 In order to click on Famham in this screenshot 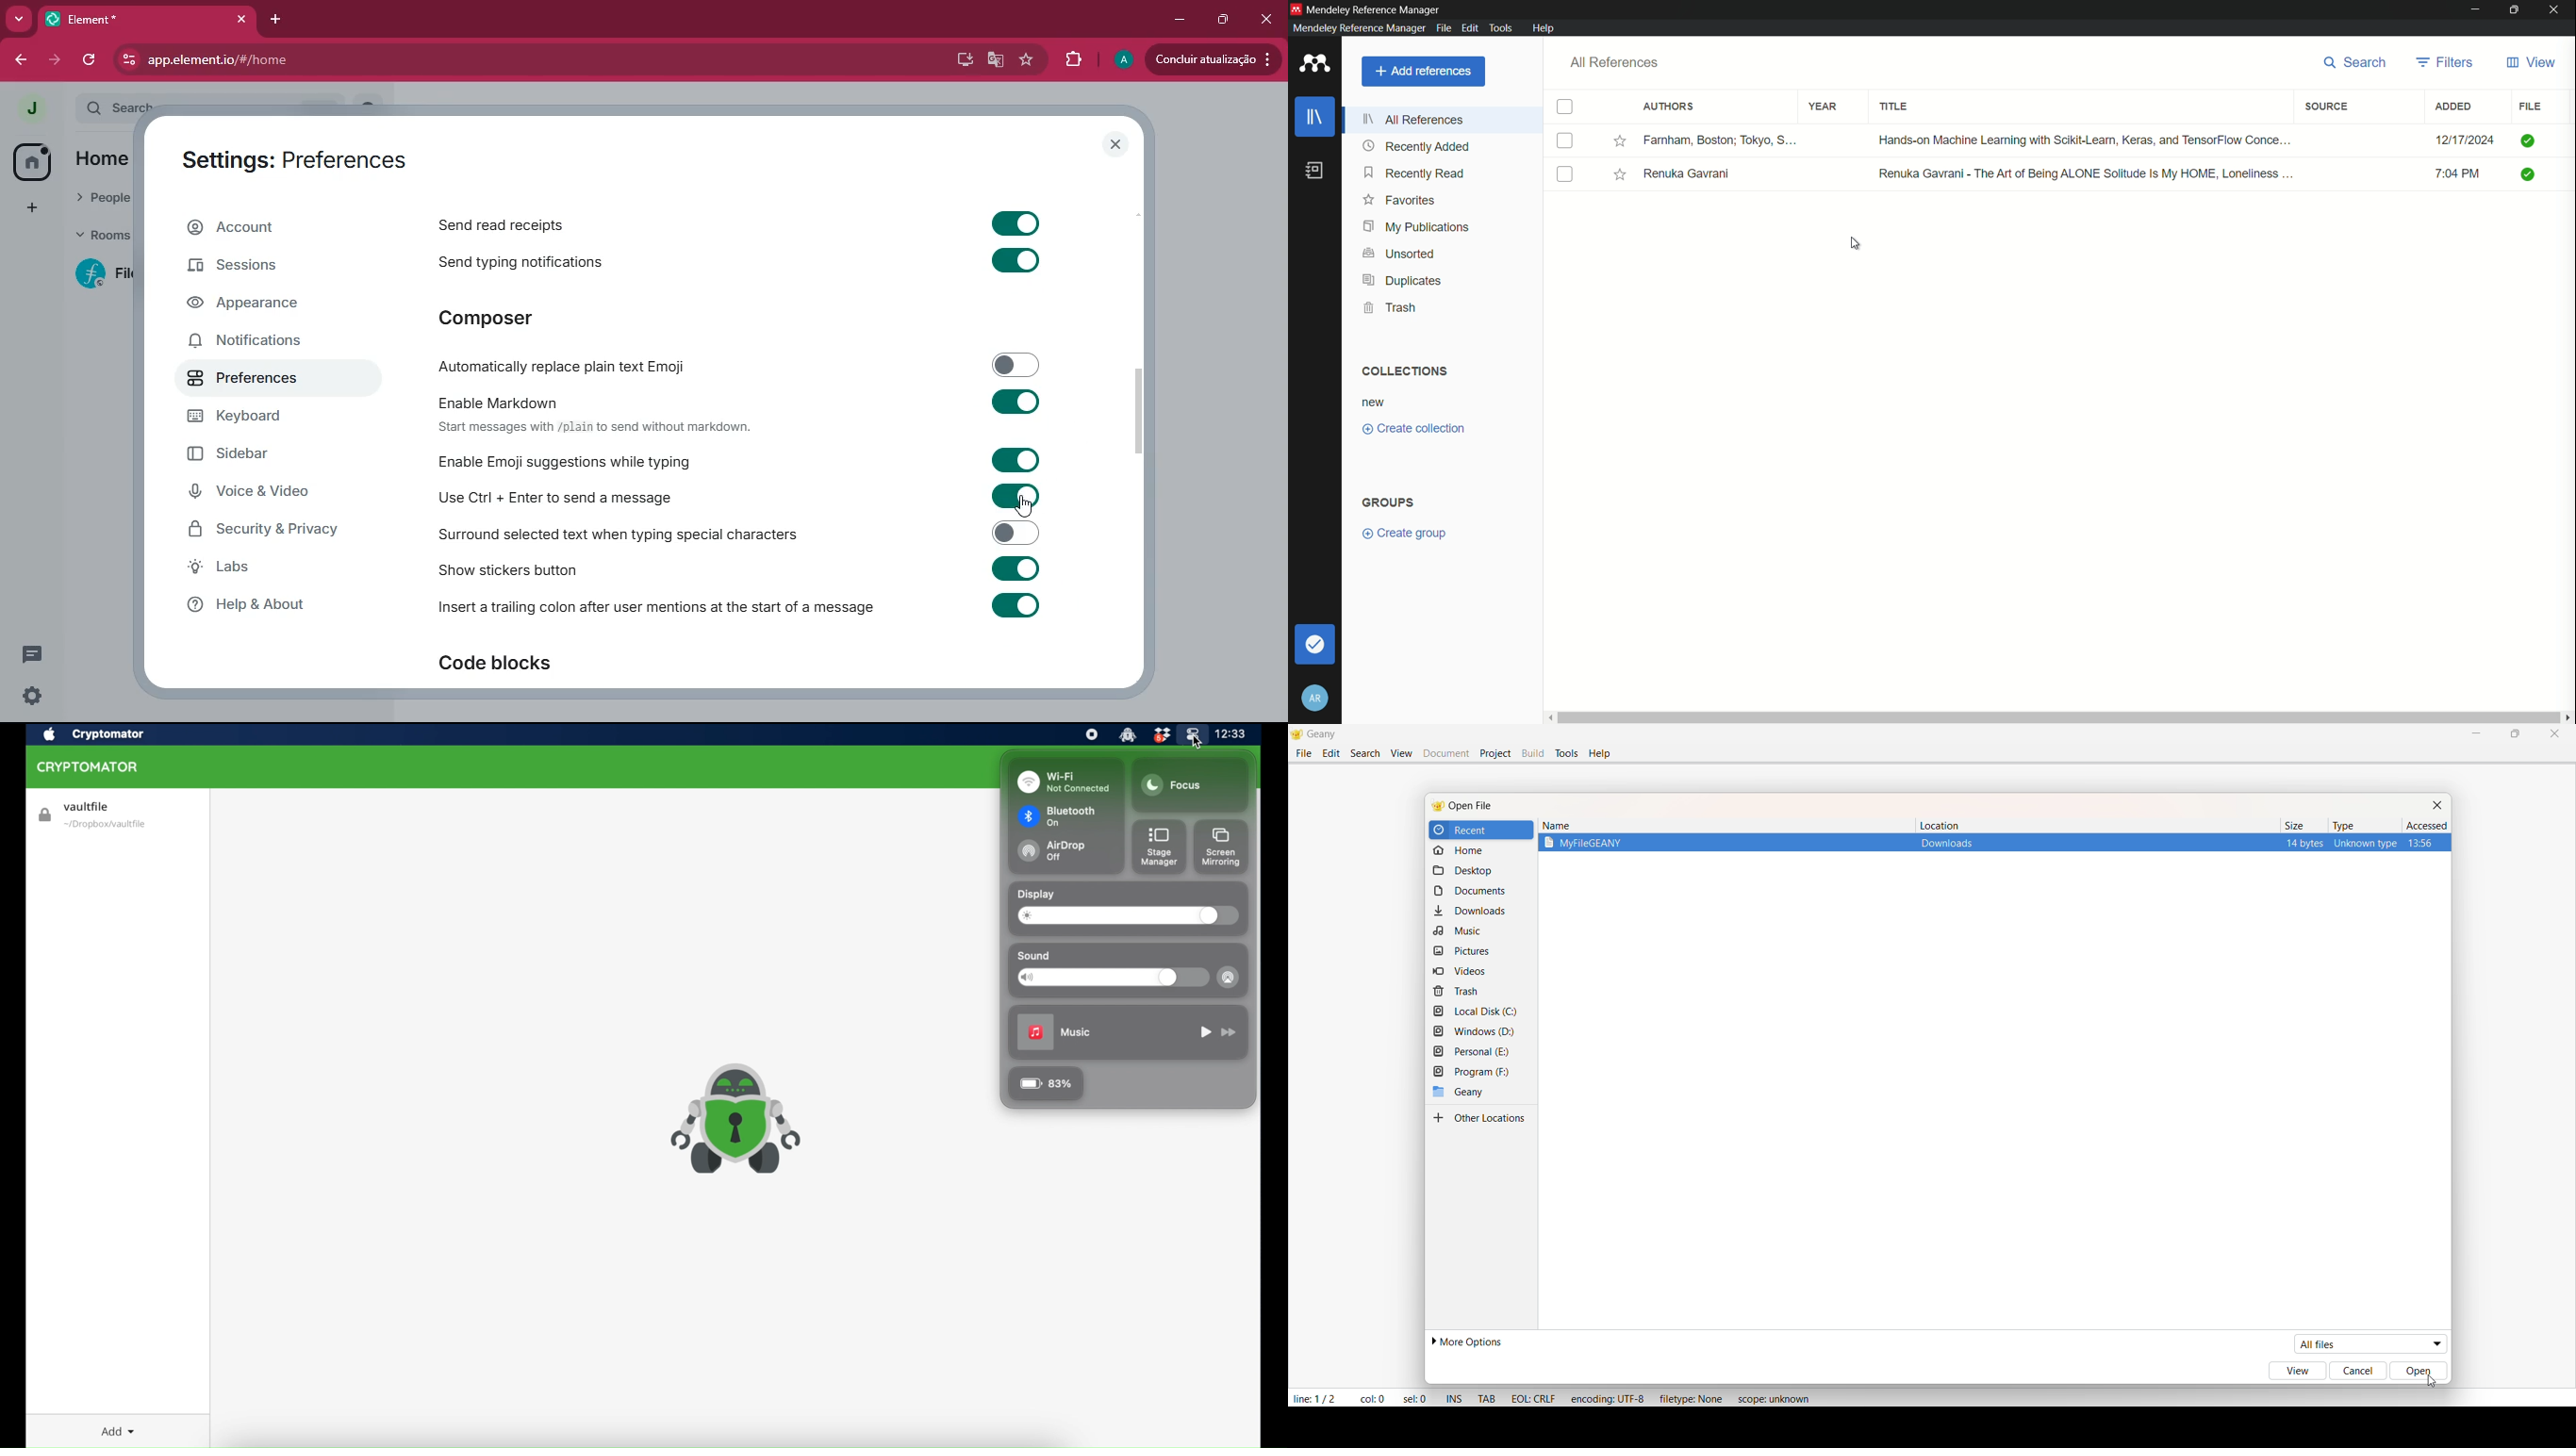, I will do `click(1719, 139)`.